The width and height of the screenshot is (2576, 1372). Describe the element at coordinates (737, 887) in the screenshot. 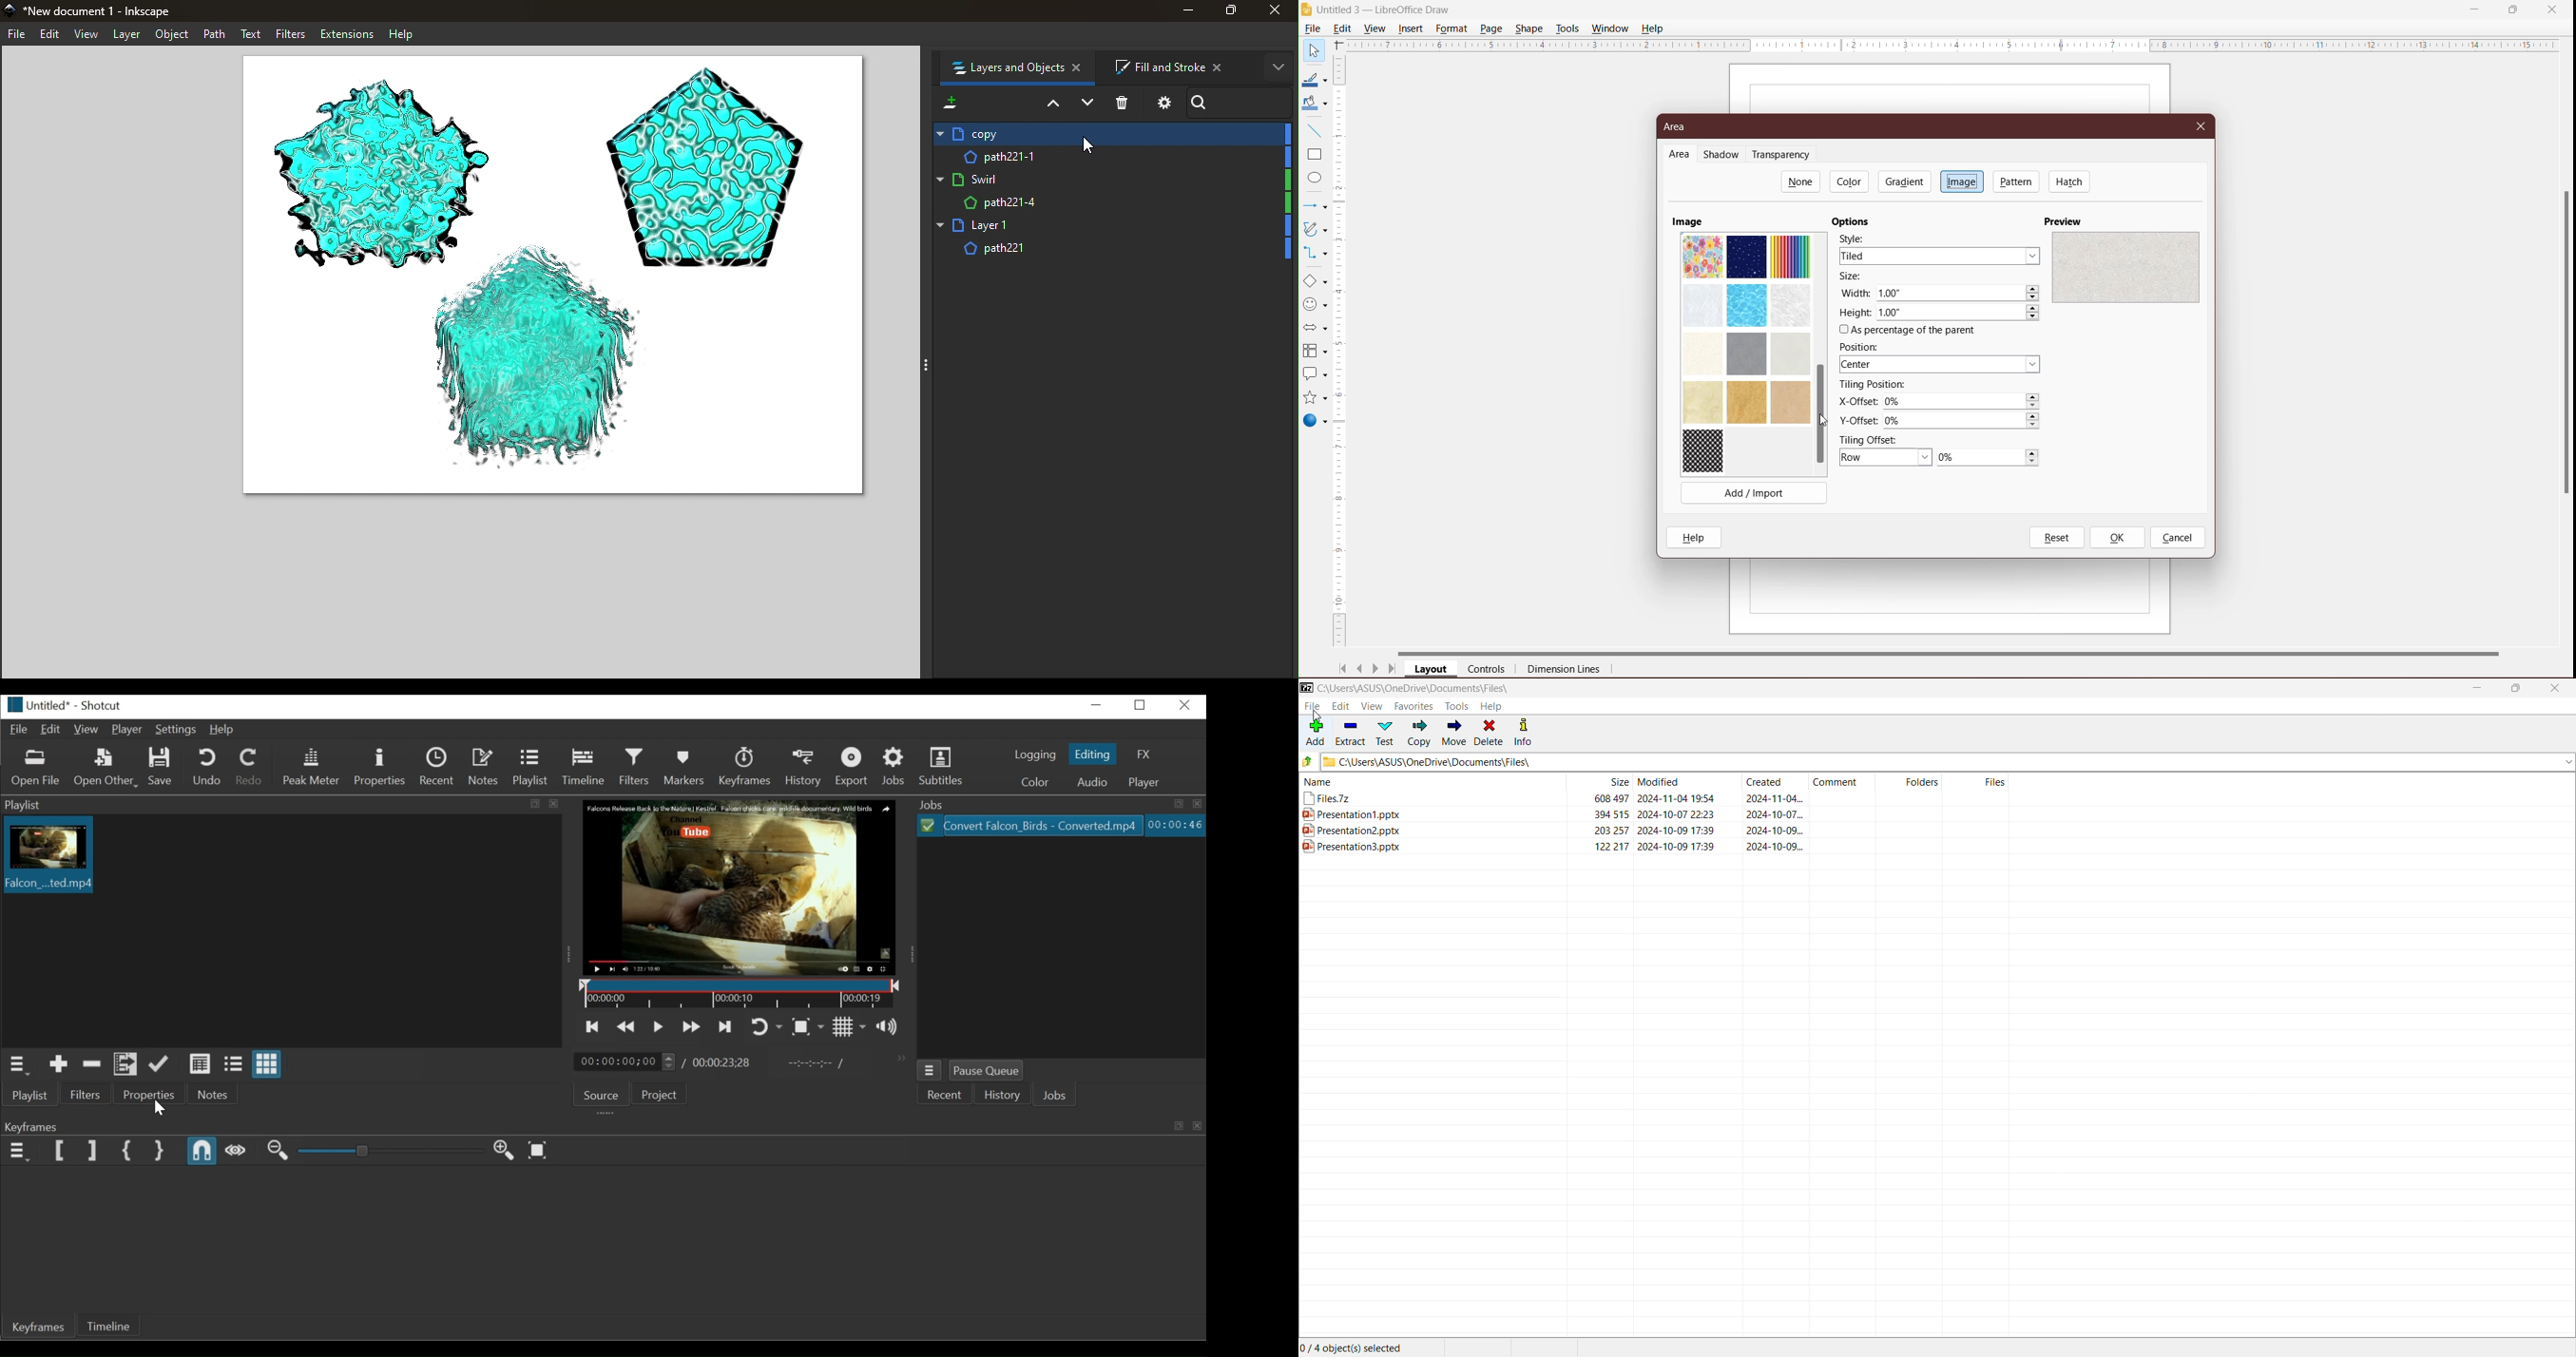

I see `Media viewer` at that location.